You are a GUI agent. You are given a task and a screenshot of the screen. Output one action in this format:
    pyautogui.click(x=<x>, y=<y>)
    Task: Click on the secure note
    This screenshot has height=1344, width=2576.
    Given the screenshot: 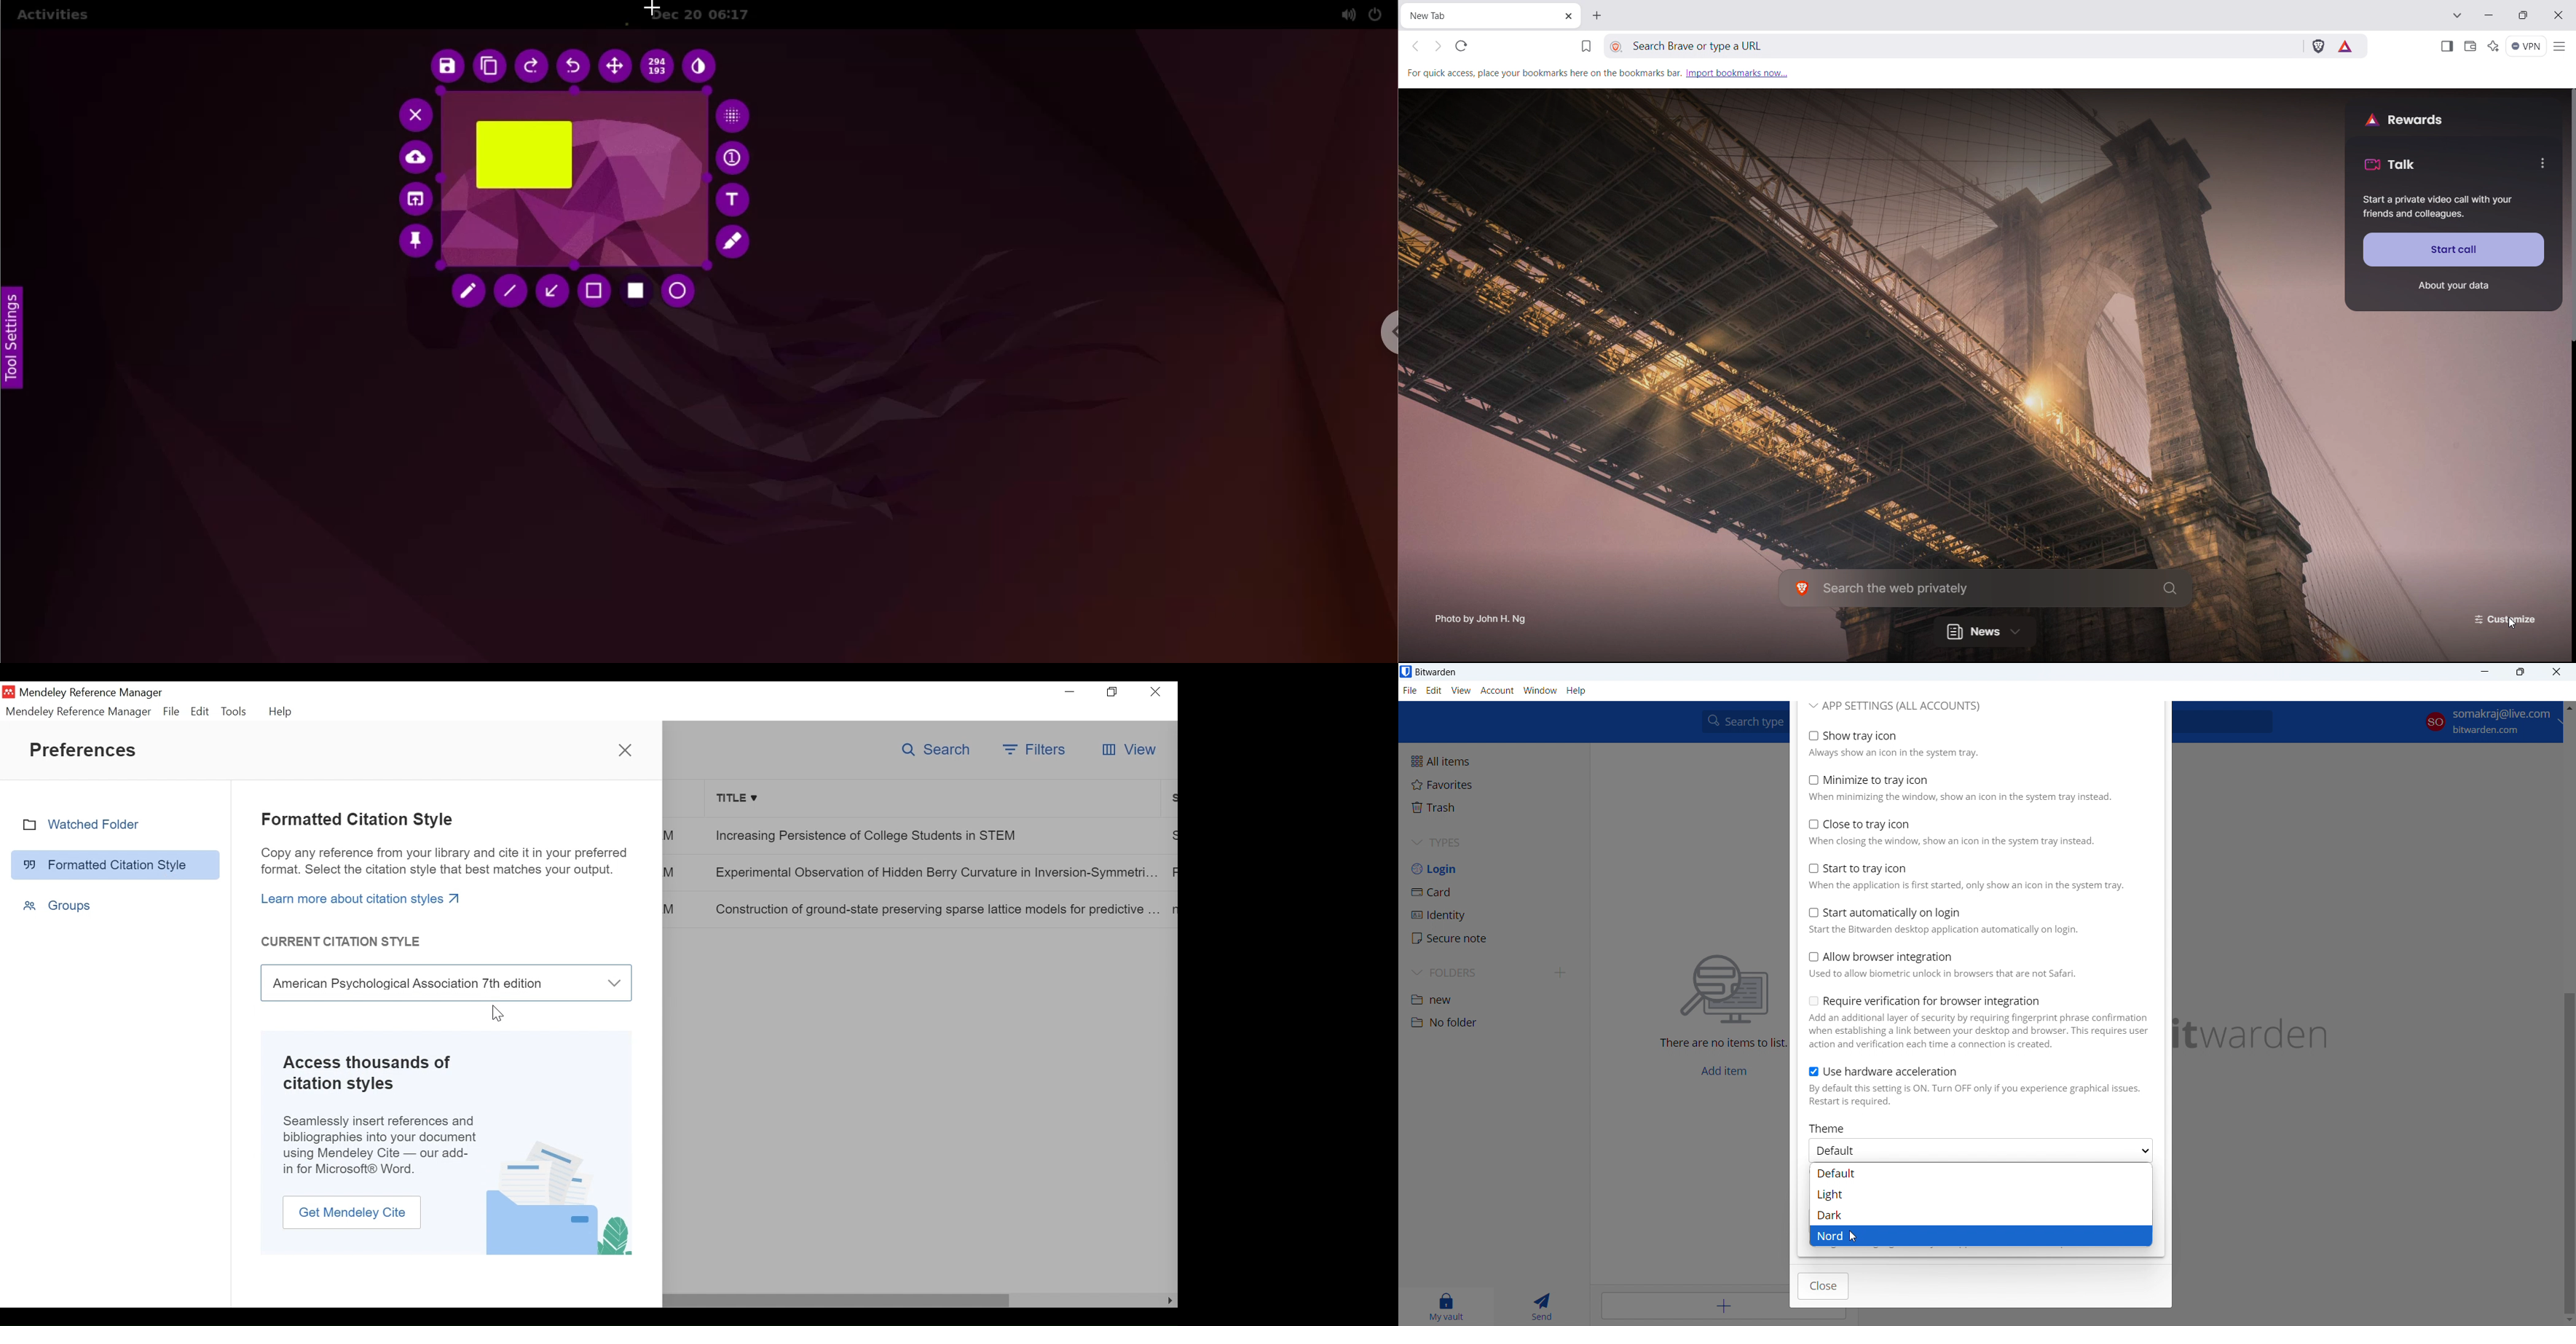 What is the action you would take?
    pyautogui.click(x=1494, y=939)
    